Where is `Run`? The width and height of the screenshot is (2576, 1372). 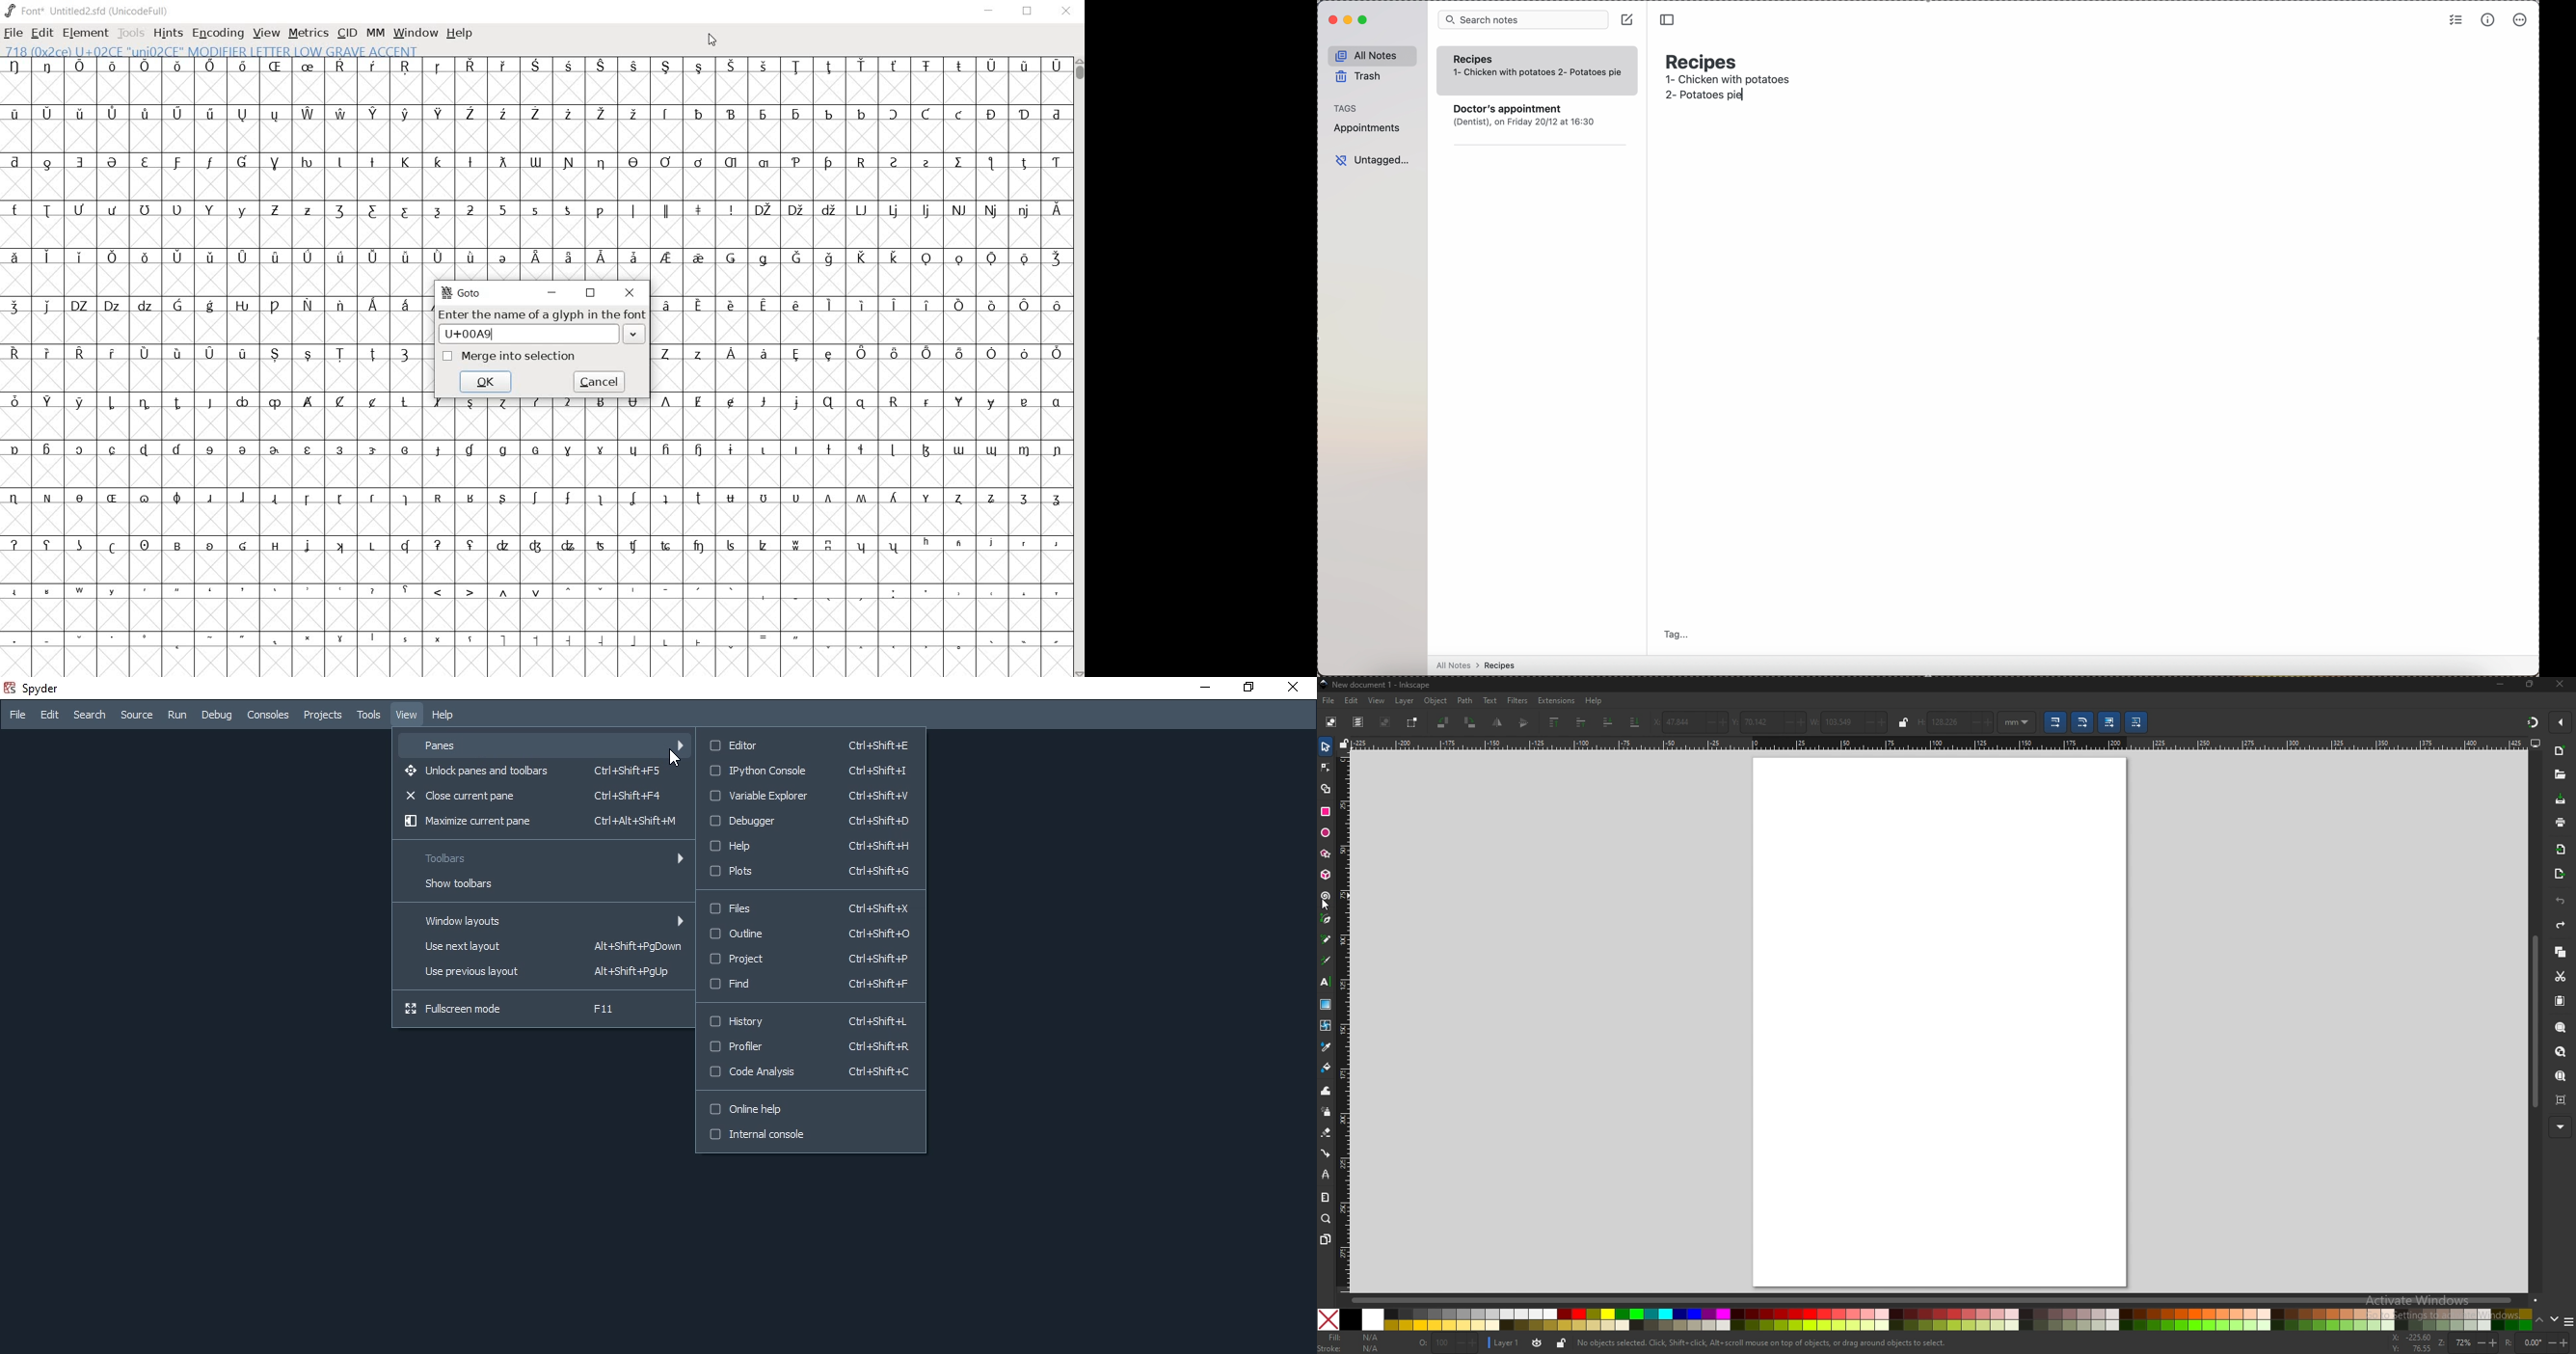
Run is located at coordinates (174, 717).